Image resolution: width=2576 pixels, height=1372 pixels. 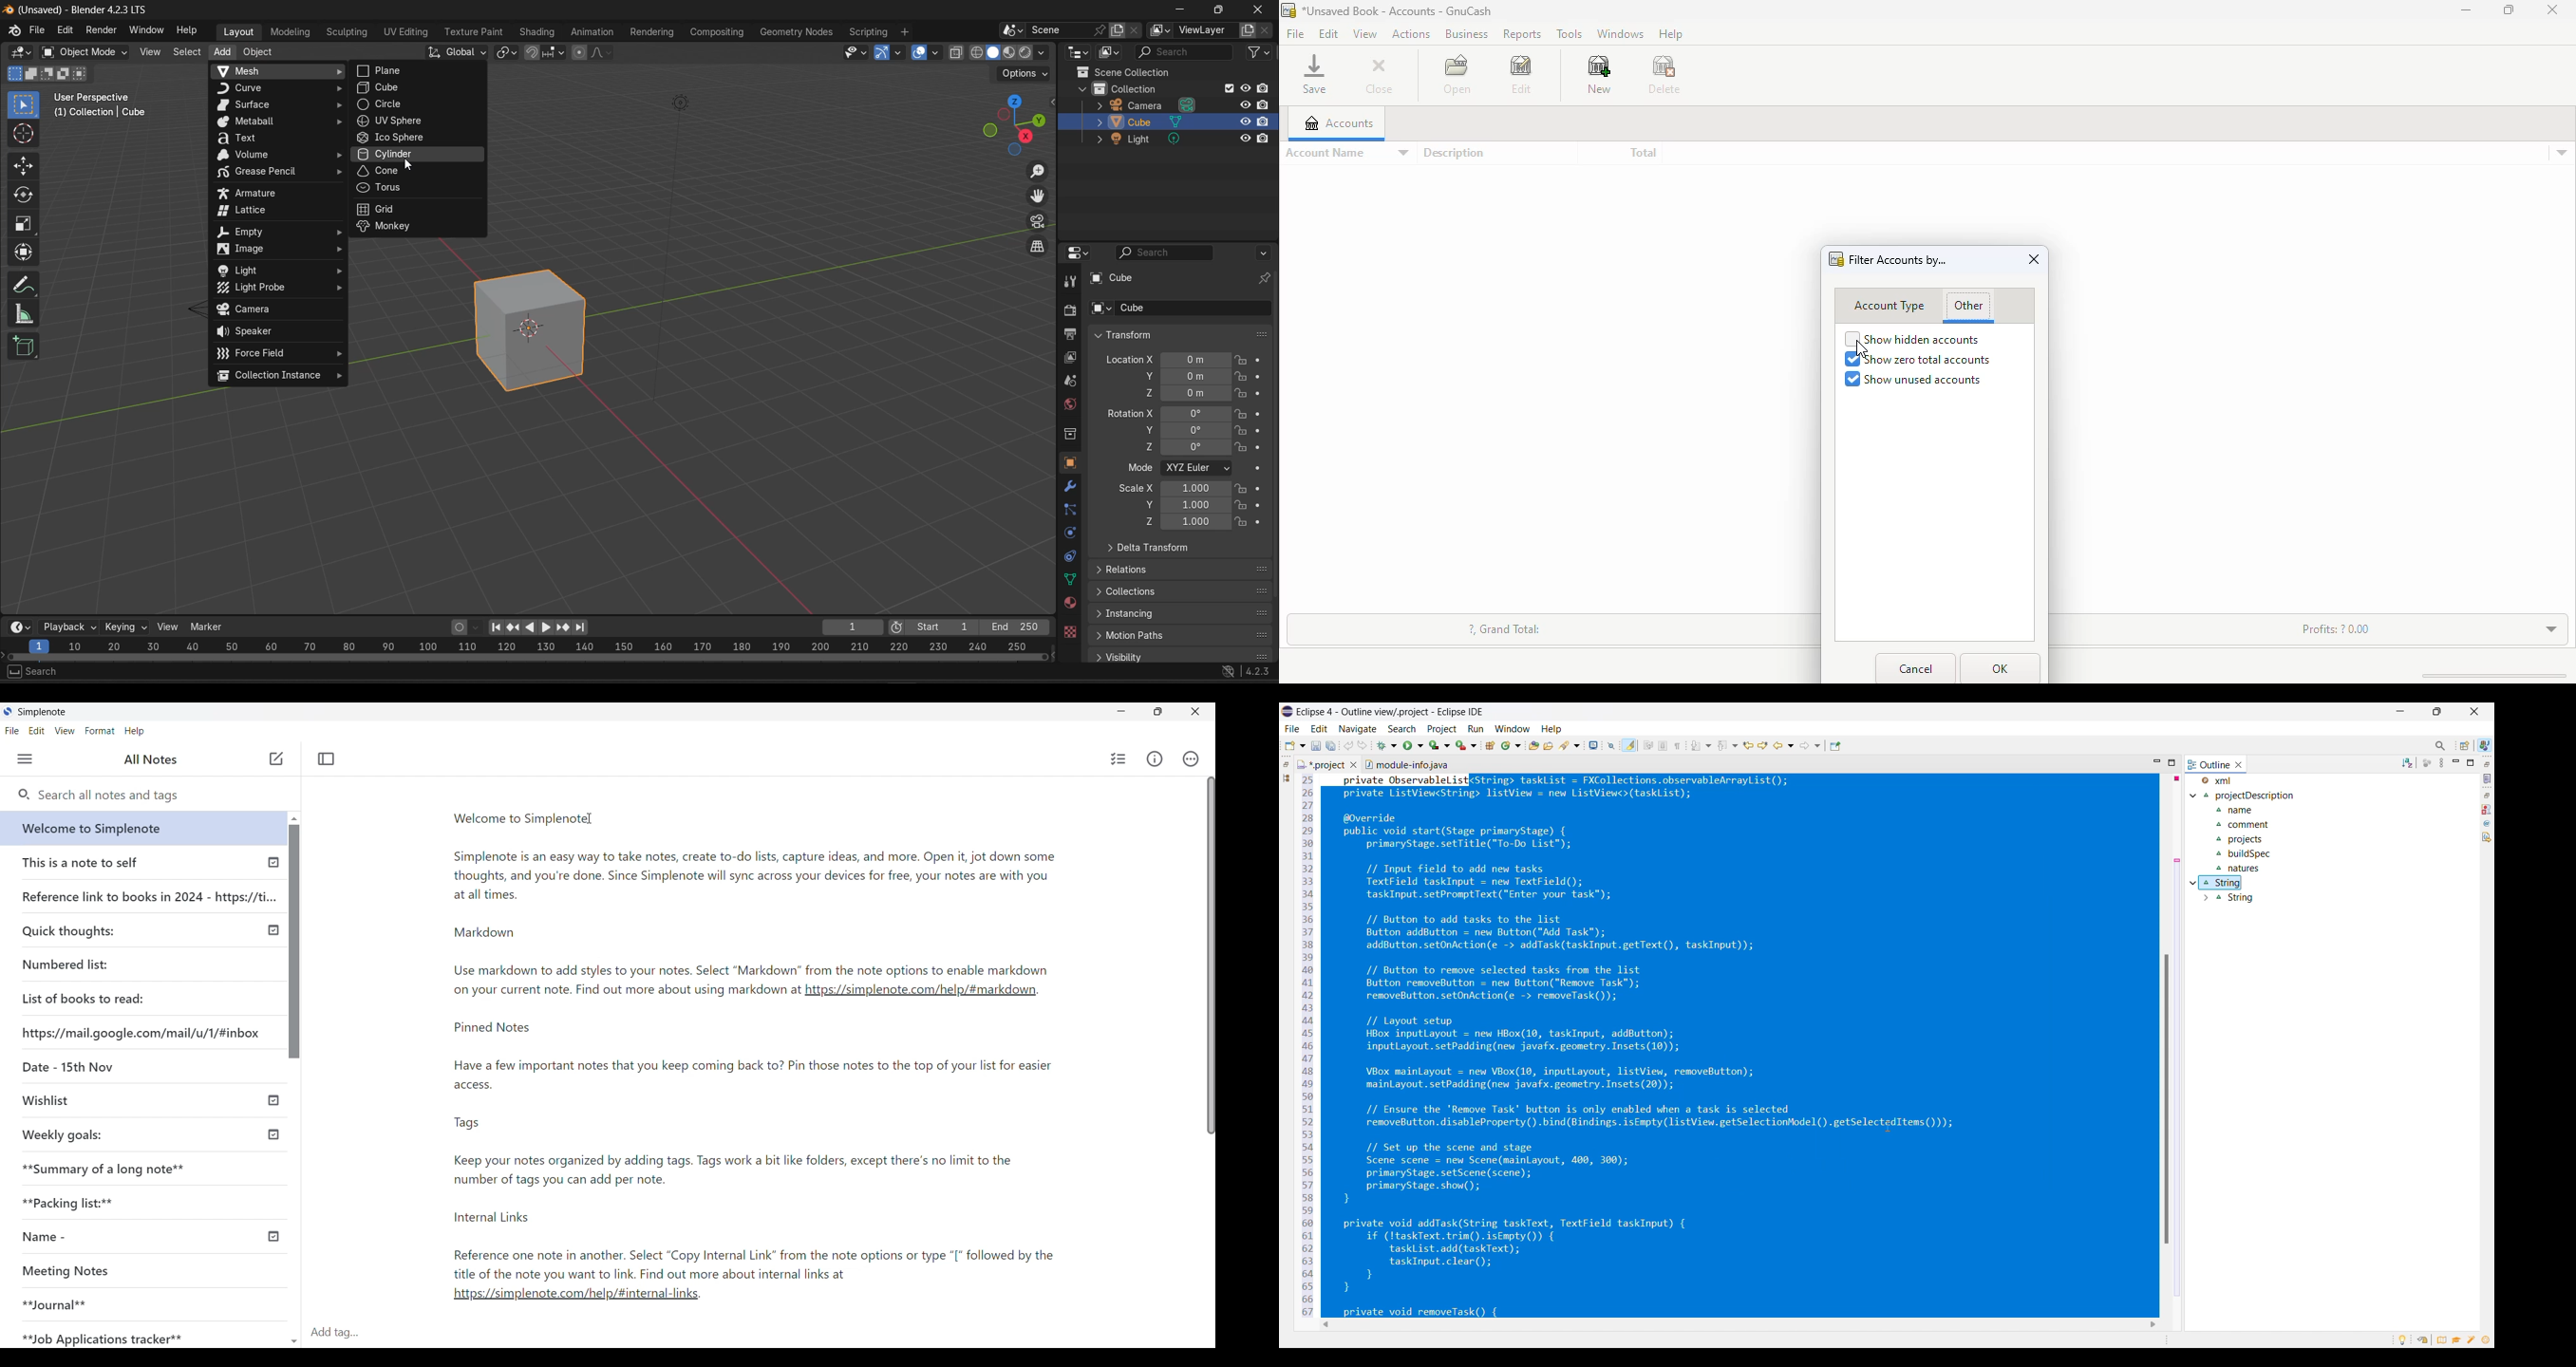 I want to click on meatball, so click(x=280, y=121).